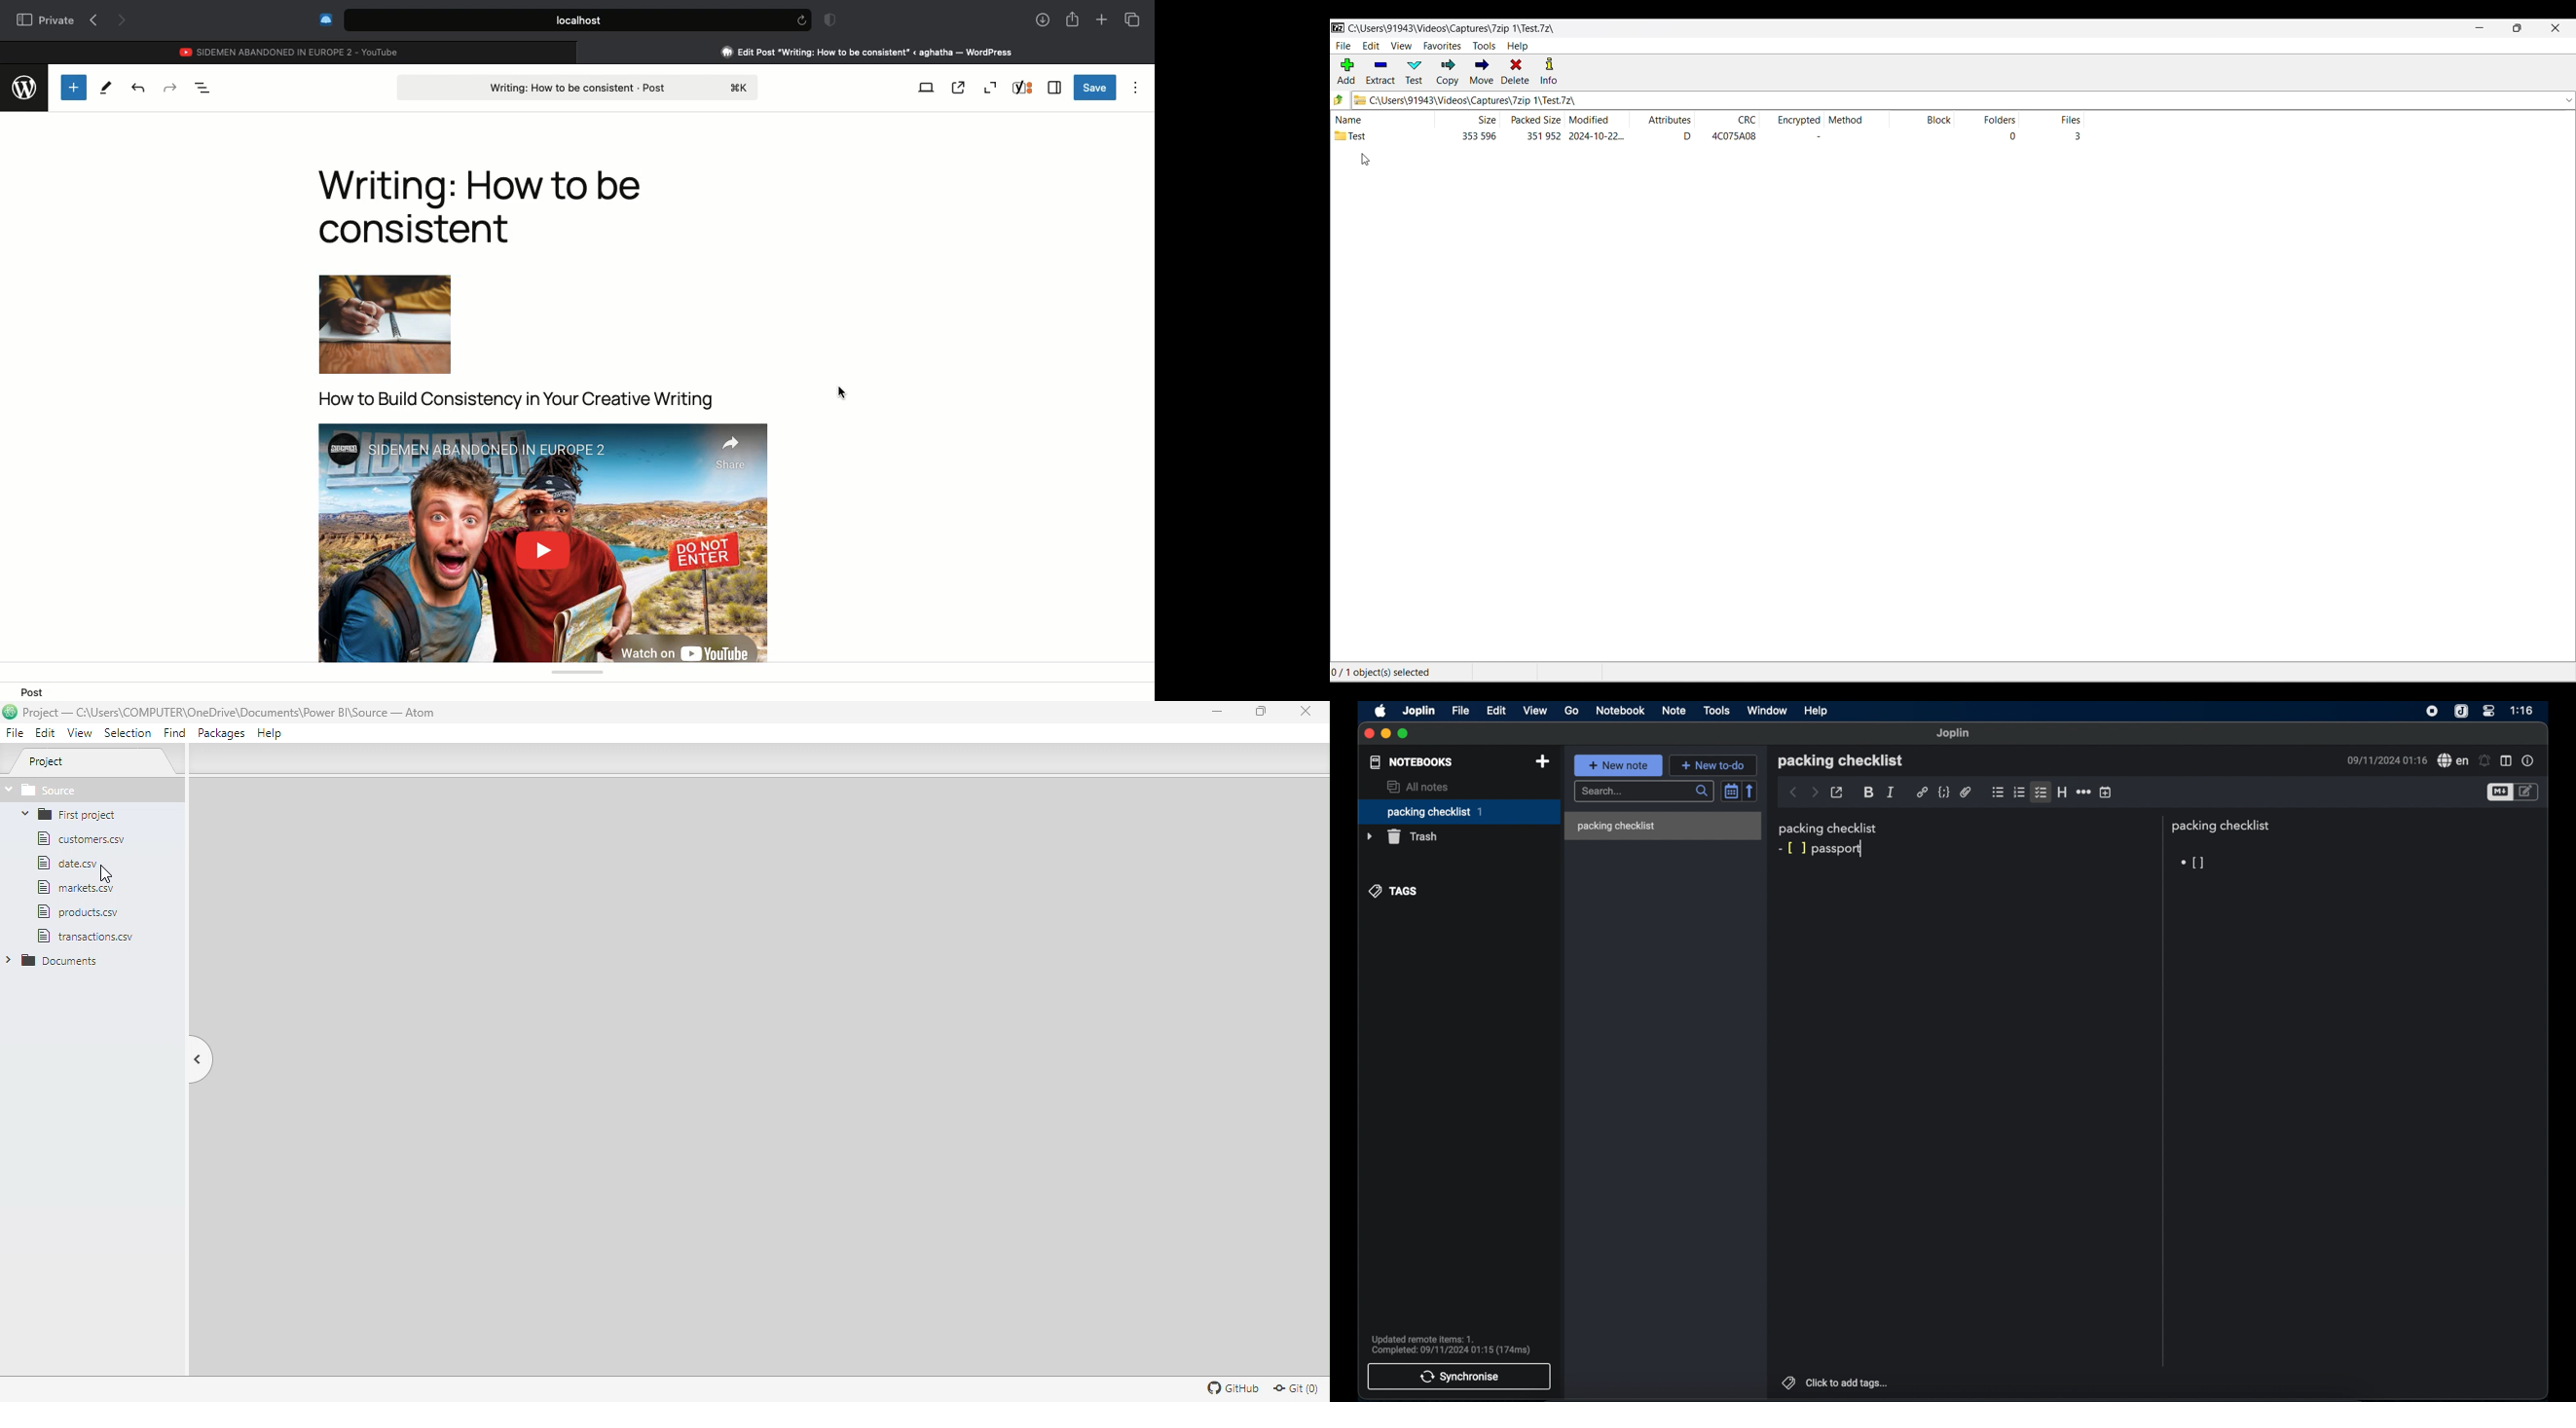  I want to click on Software logo, so click(1338, 27).